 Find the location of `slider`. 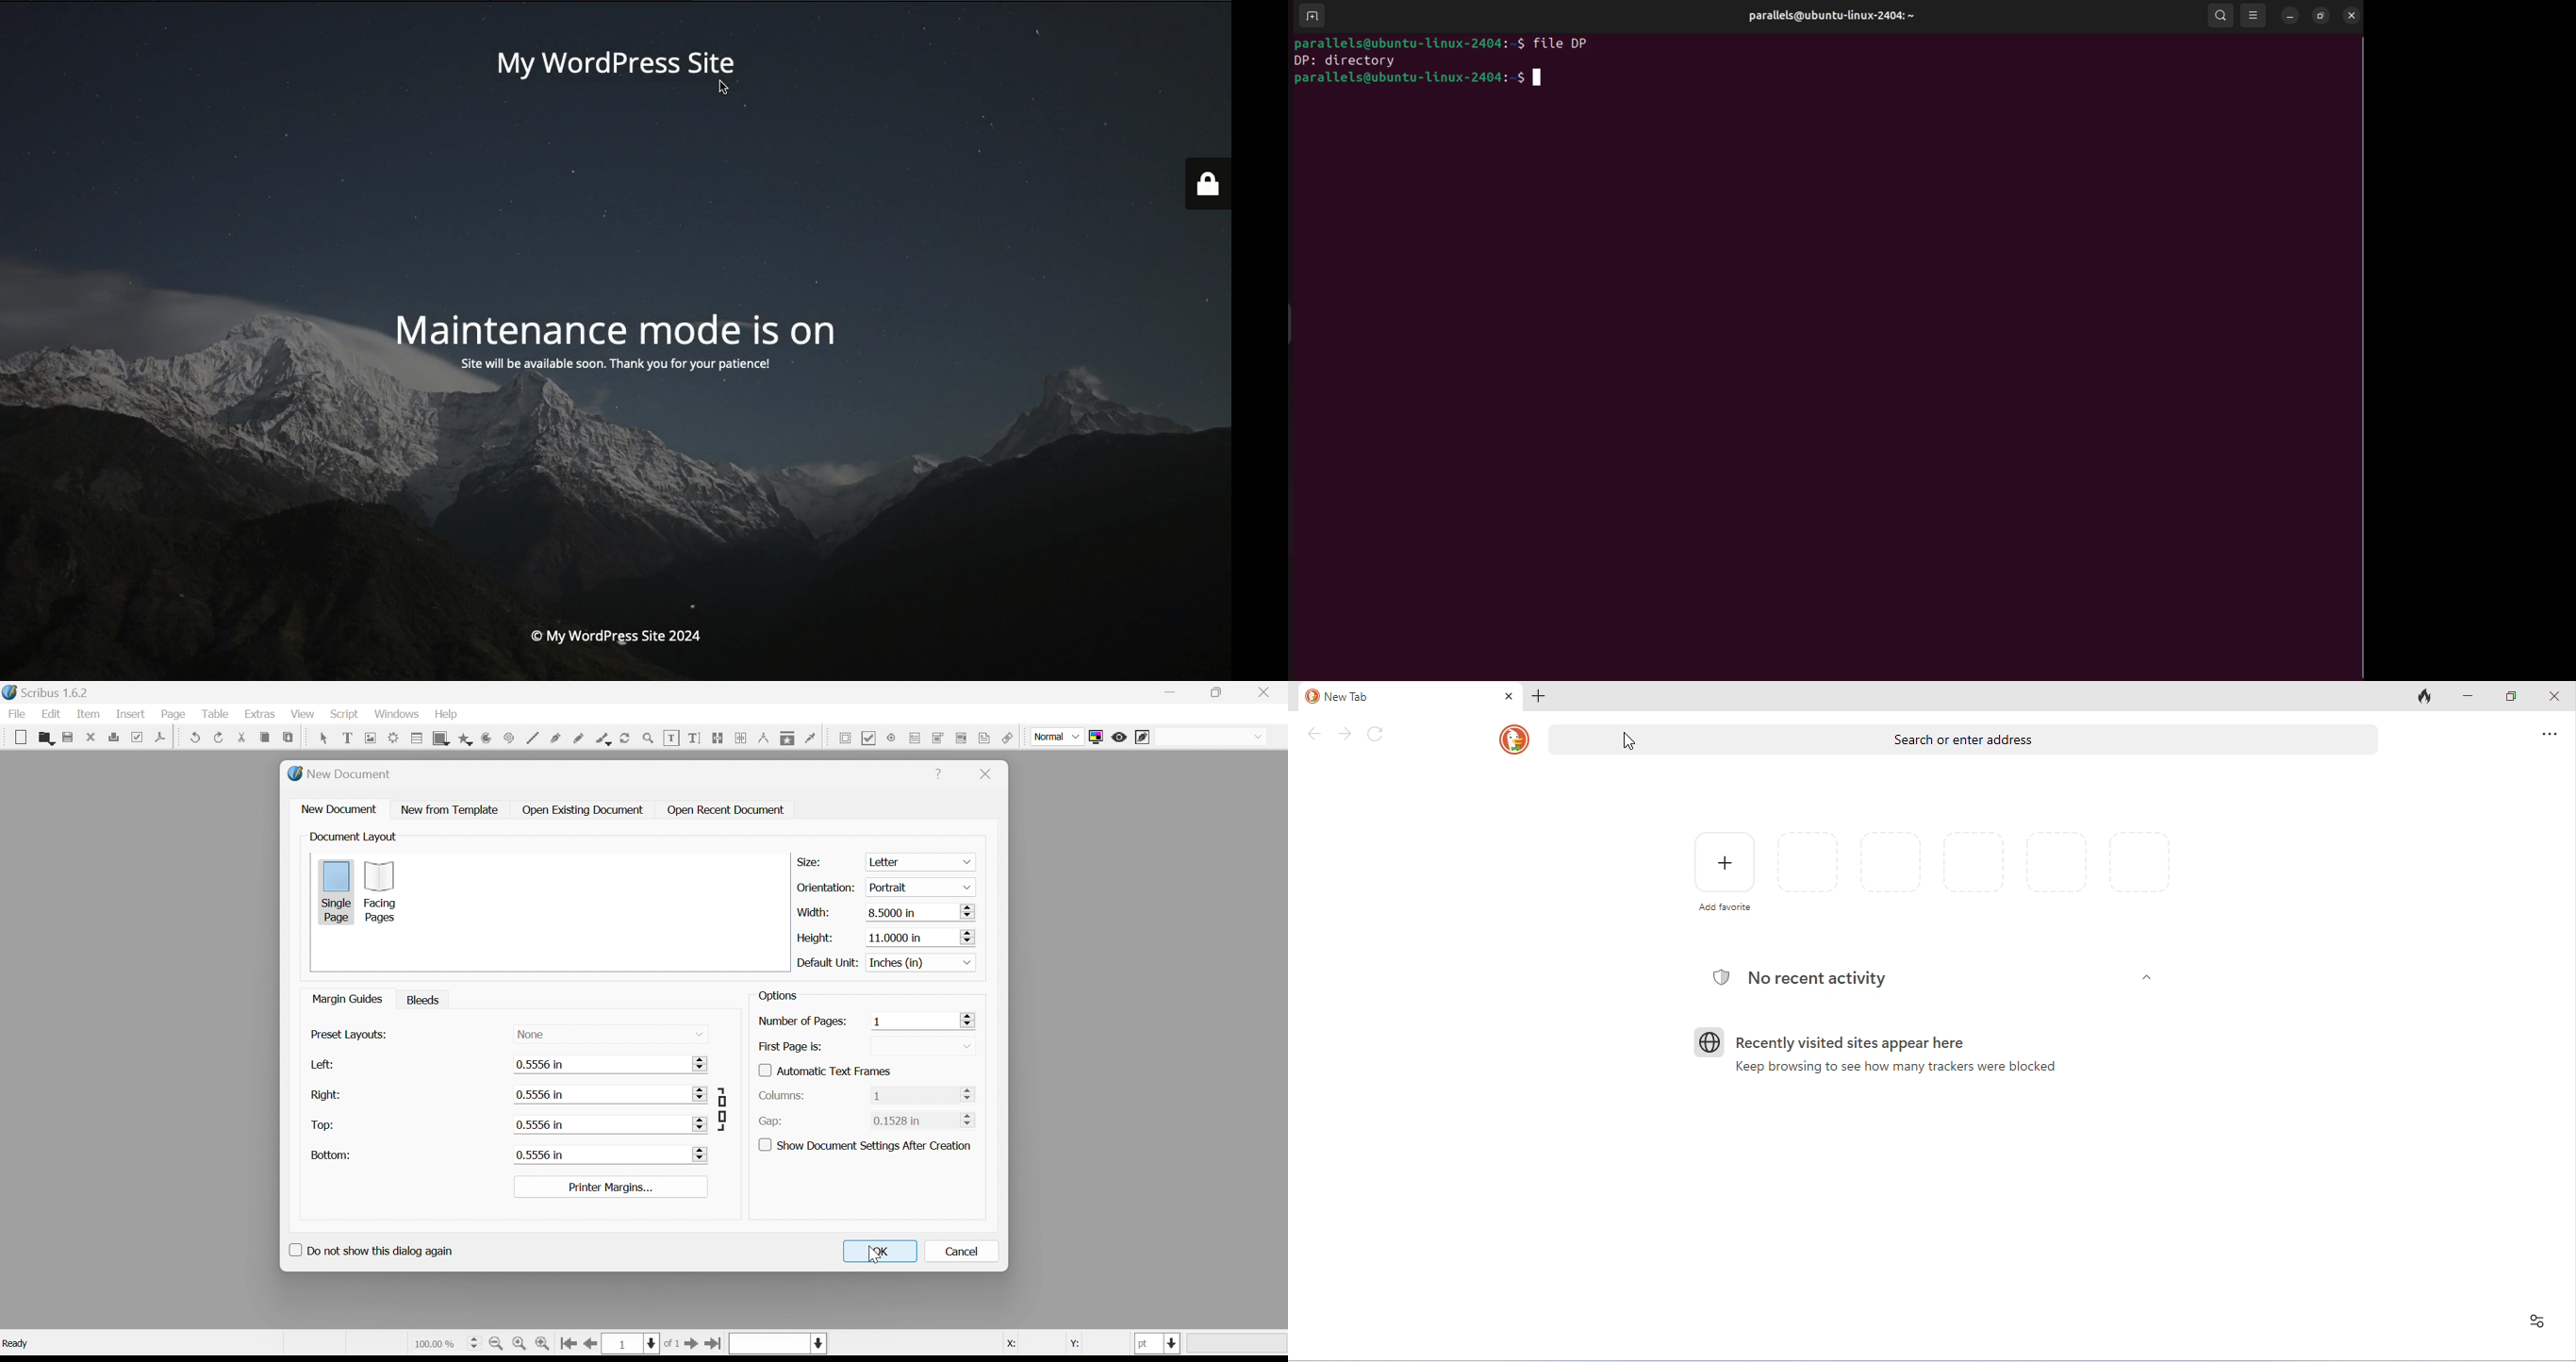

slider is located at coordinates (967, 1121).